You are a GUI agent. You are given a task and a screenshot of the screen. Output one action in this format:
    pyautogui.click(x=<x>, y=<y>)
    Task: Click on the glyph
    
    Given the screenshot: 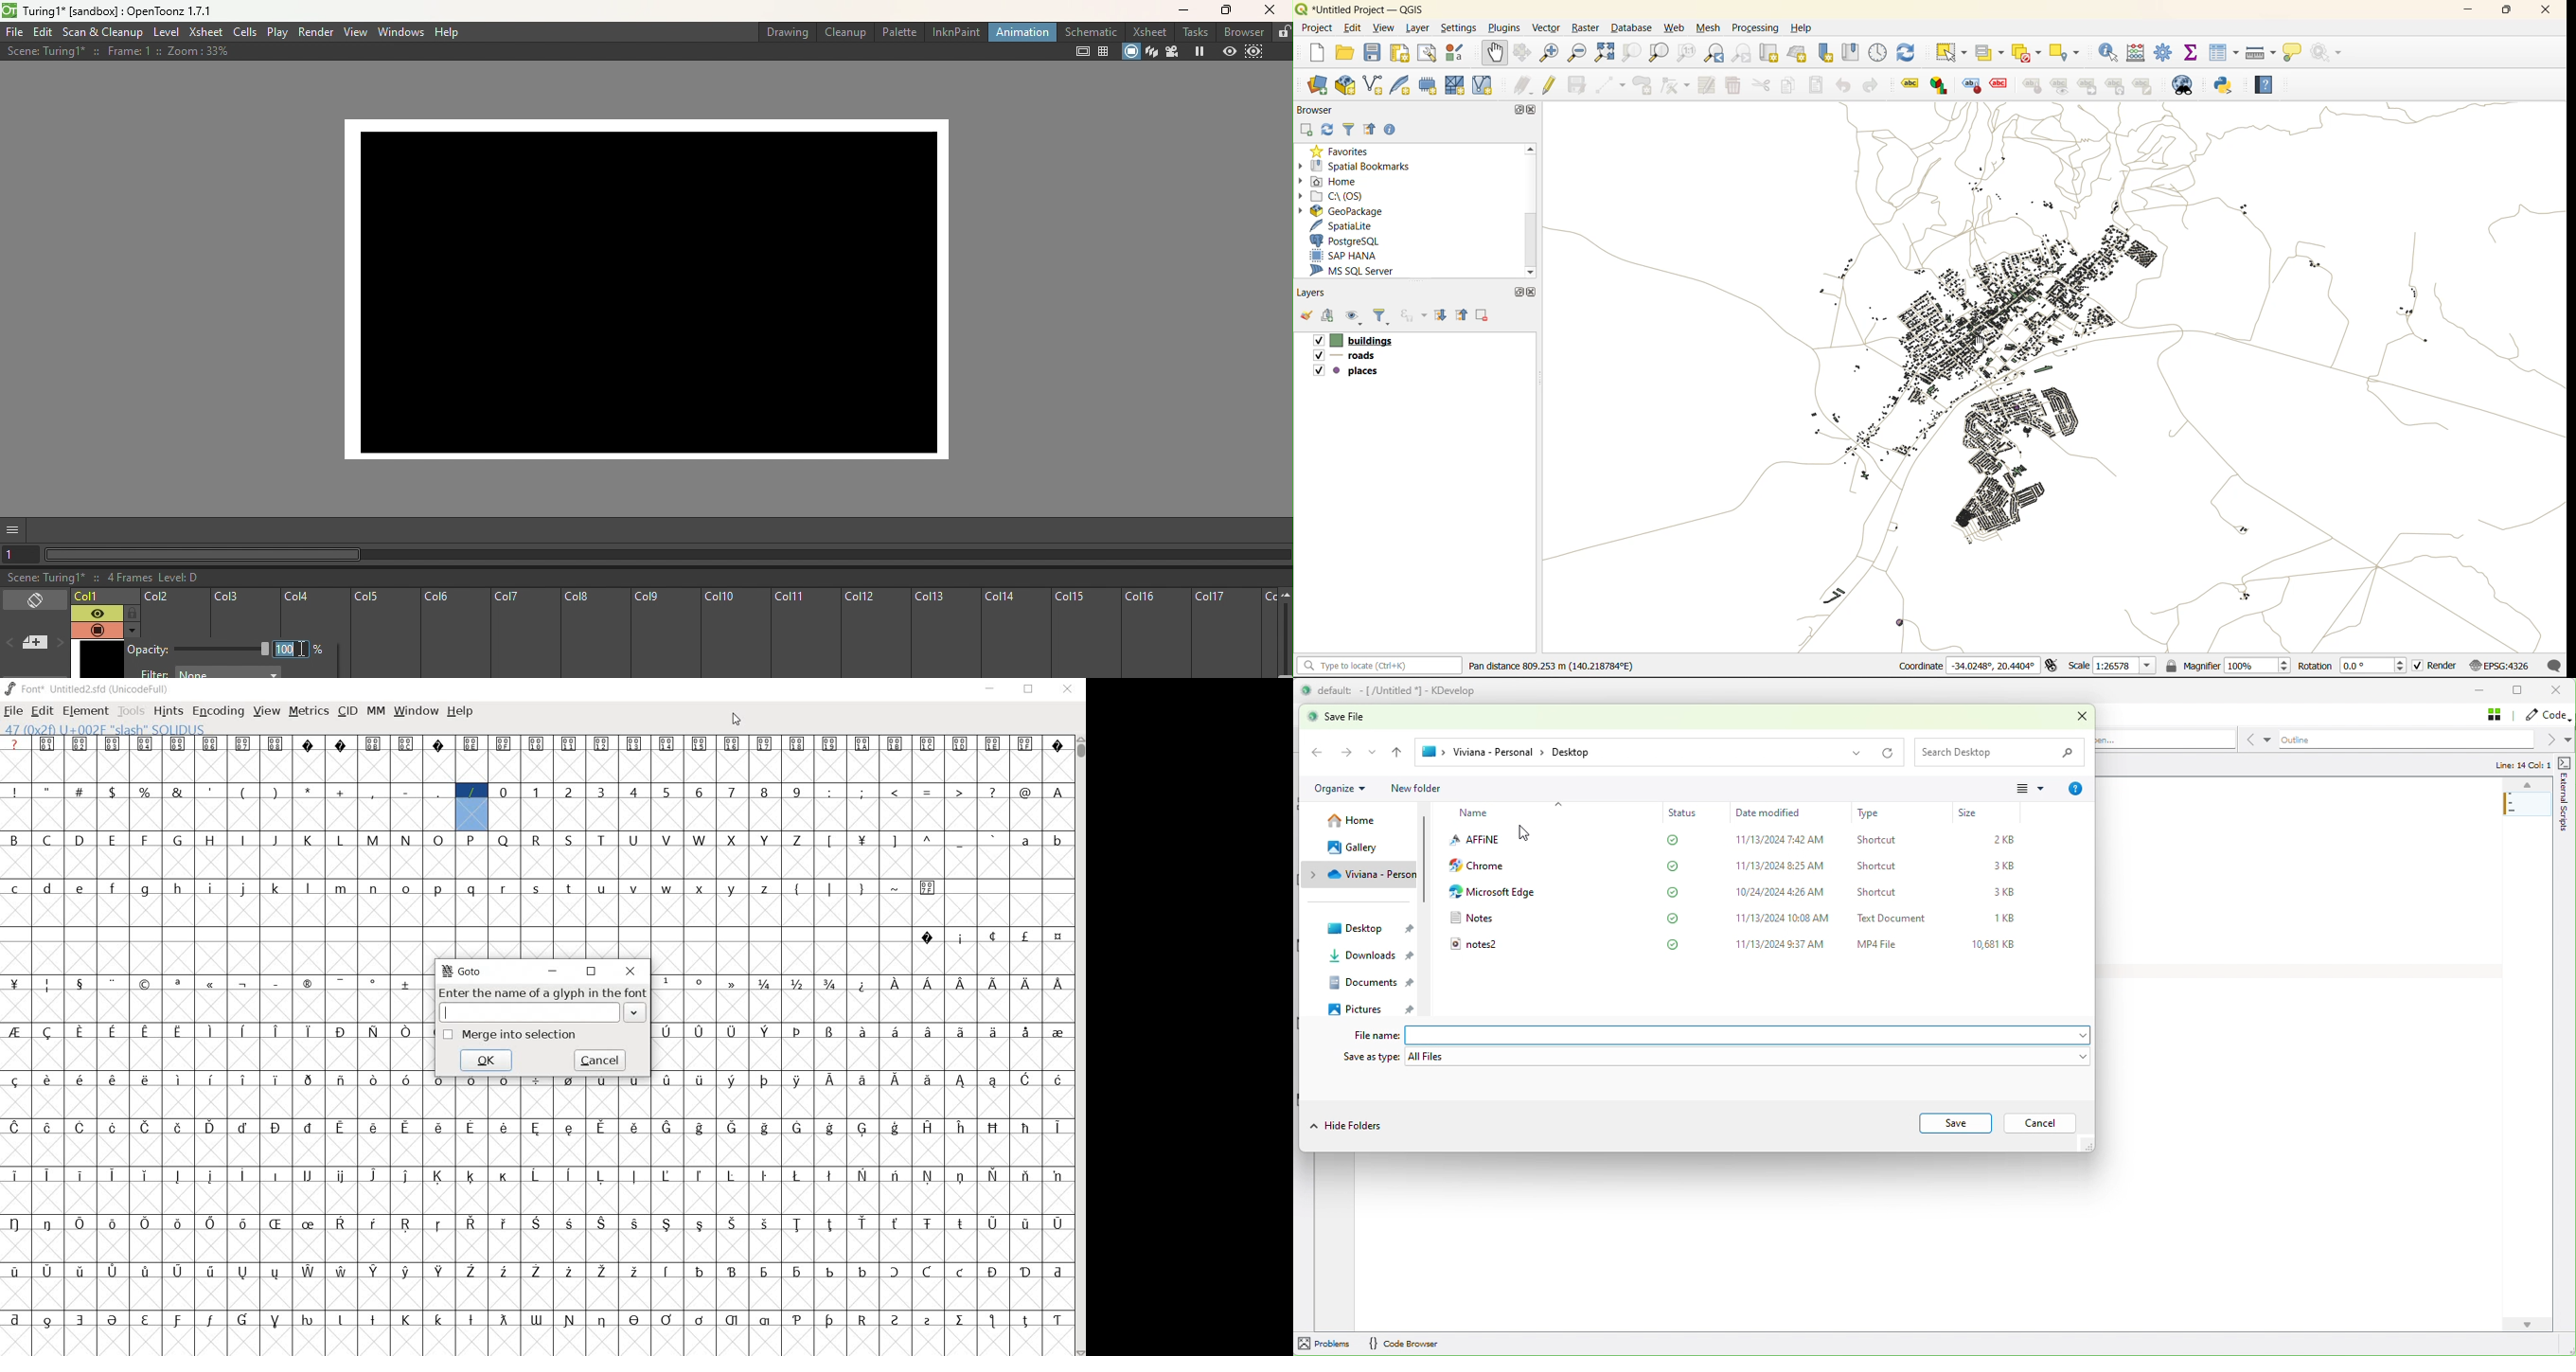 What is the action you would take?
    pyautogui.click(x=894, y=1271)
    